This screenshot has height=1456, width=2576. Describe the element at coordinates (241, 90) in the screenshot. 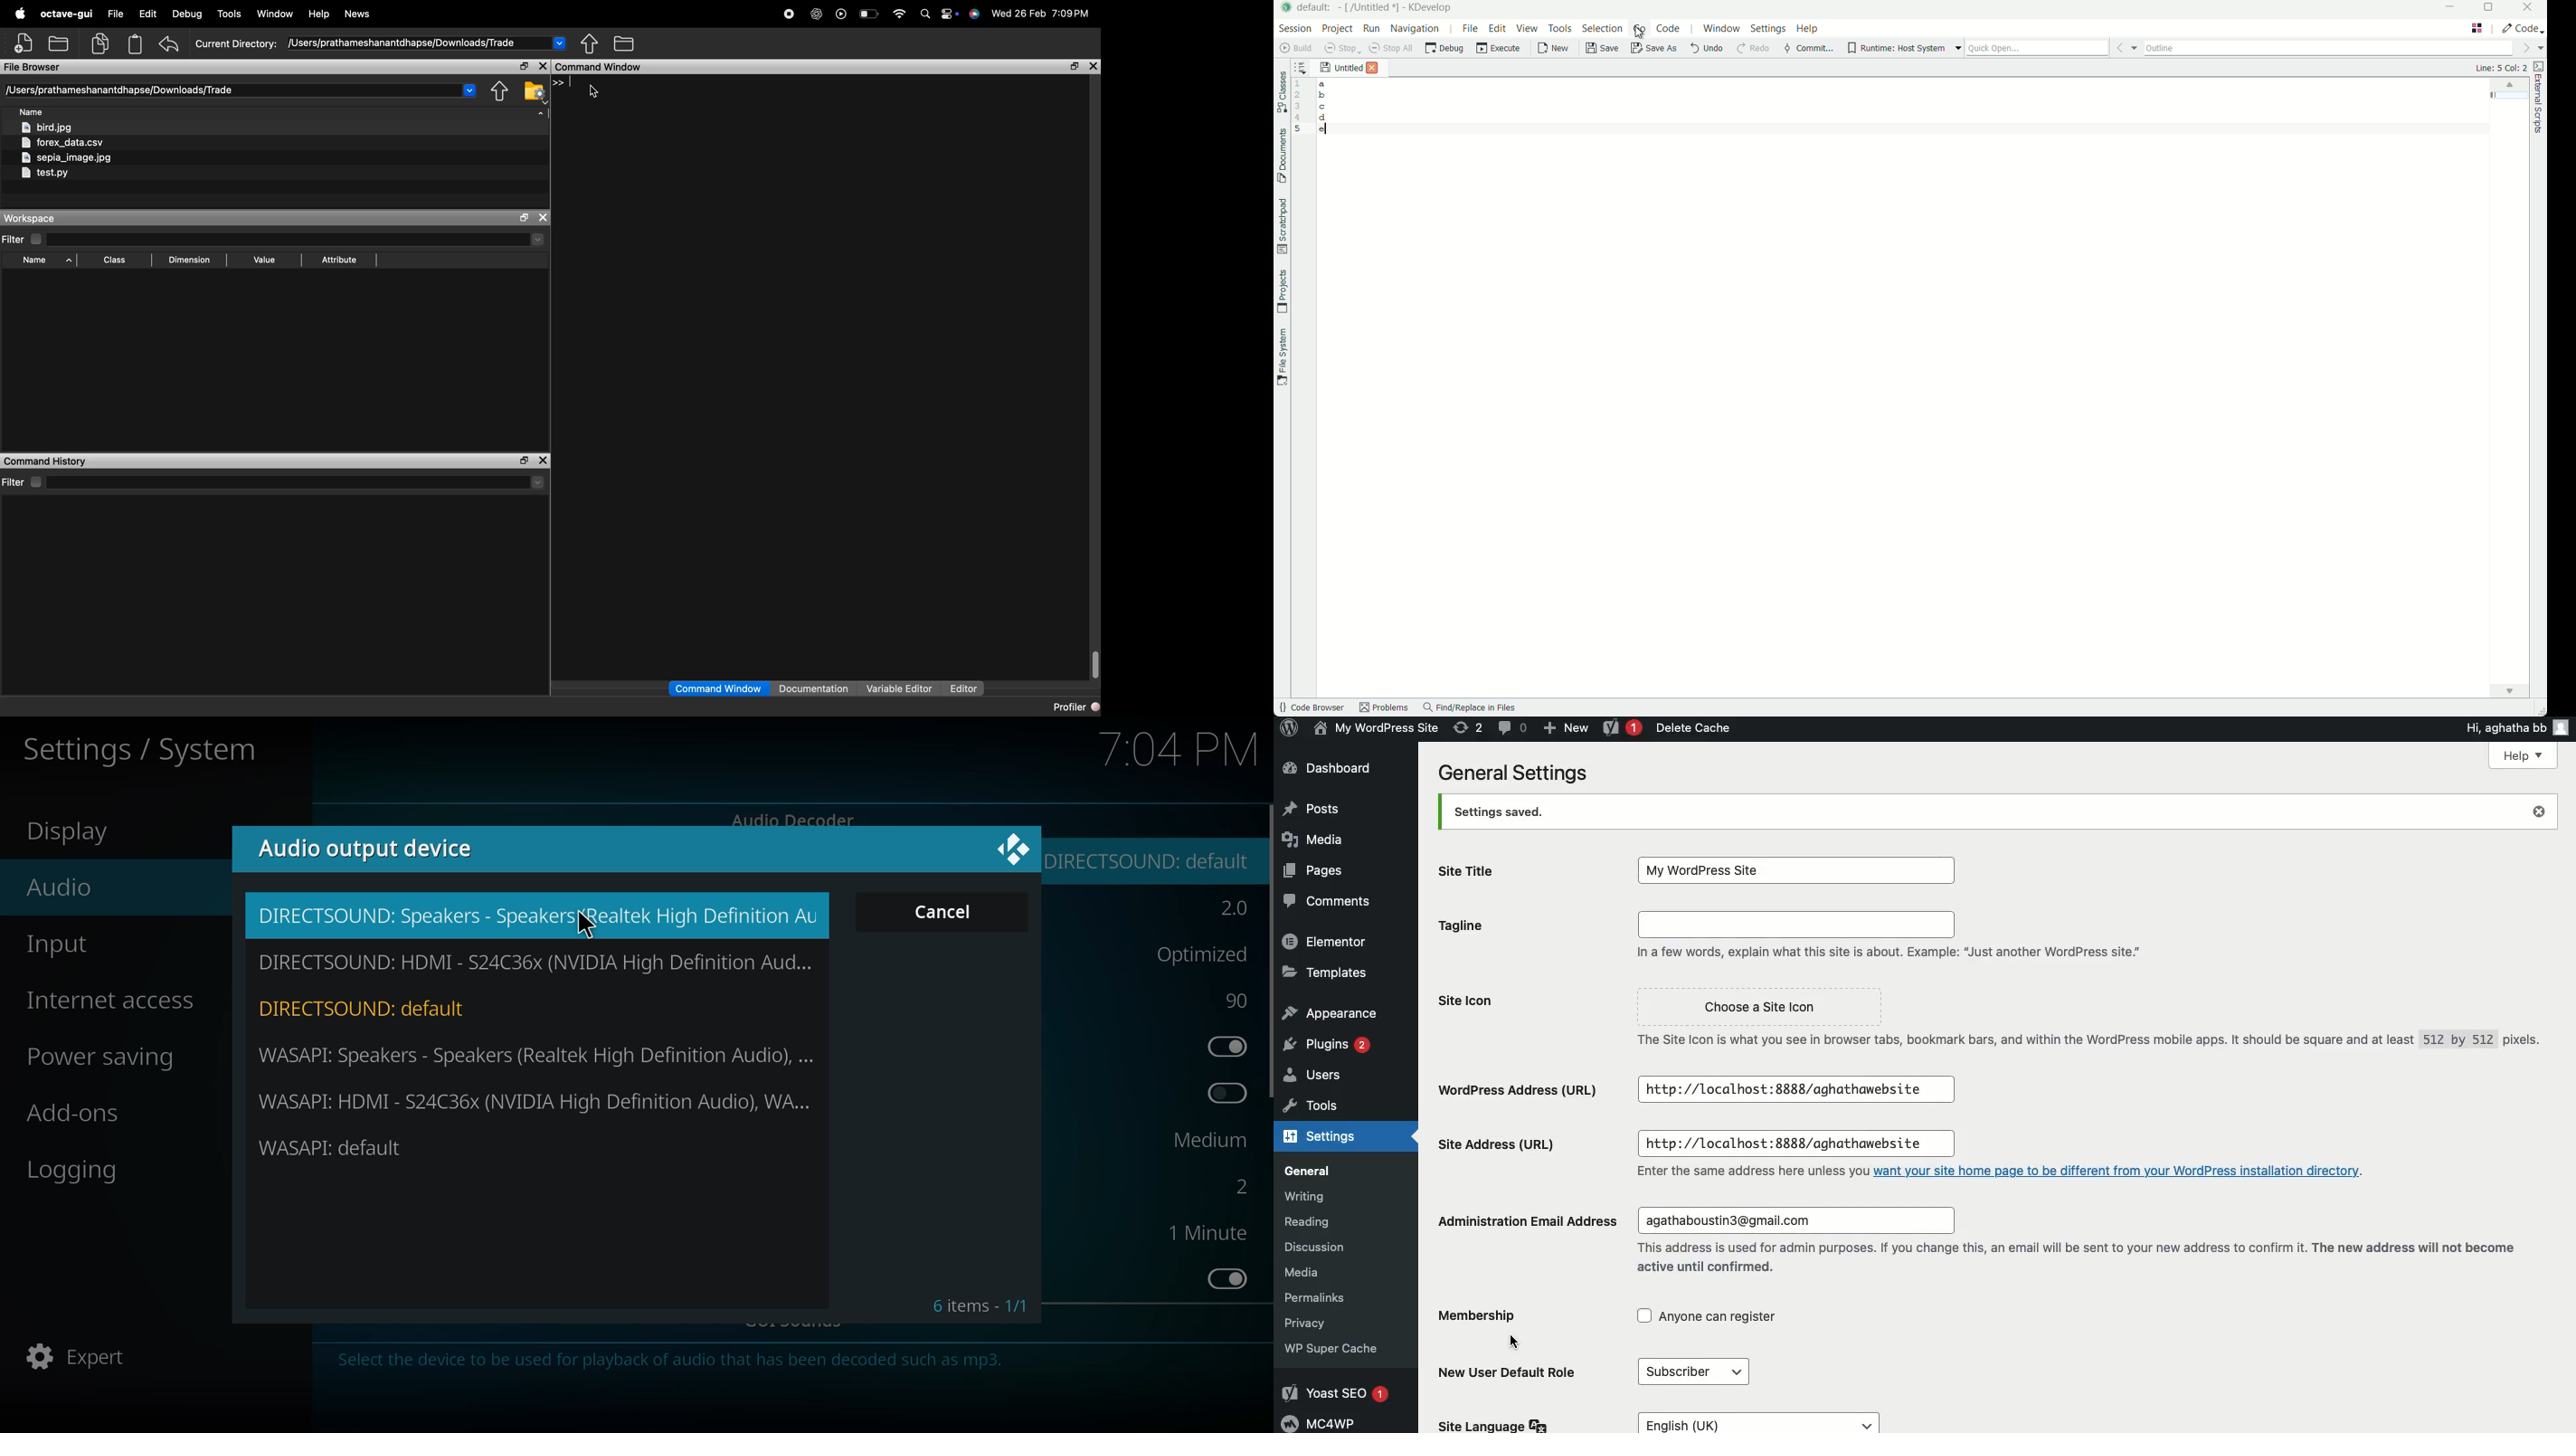

I see `current directory` at that location.